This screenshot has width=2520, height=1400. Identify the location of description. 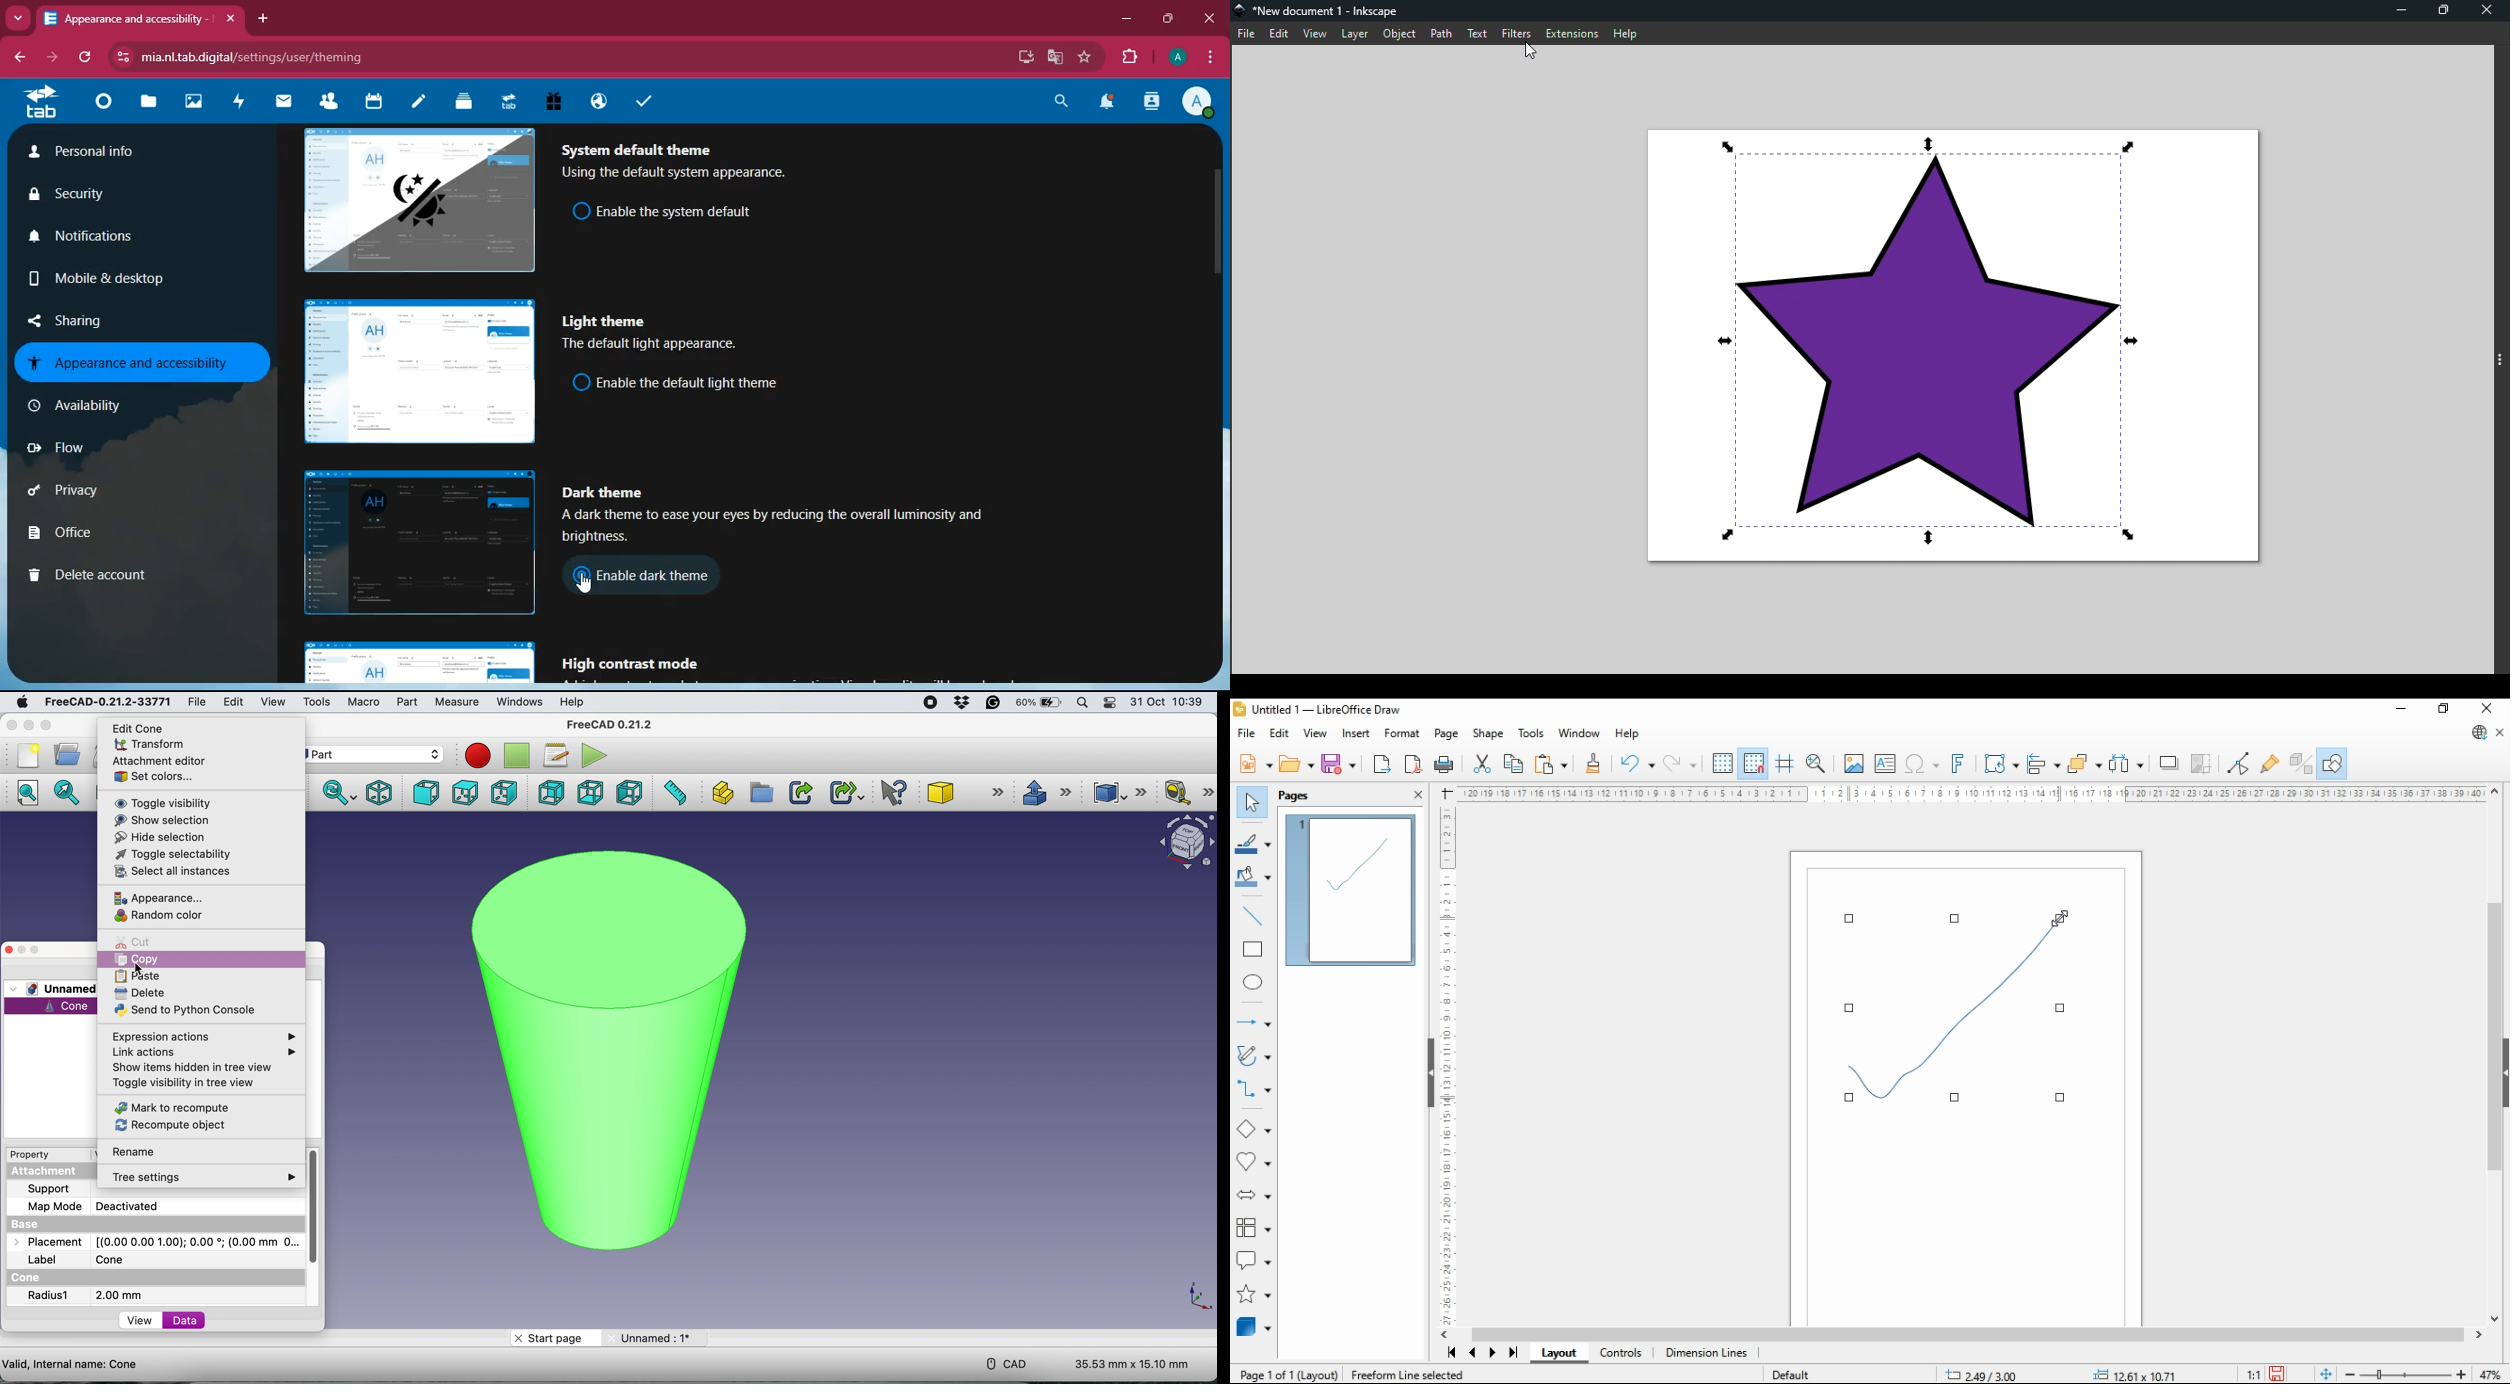
(680, 174).